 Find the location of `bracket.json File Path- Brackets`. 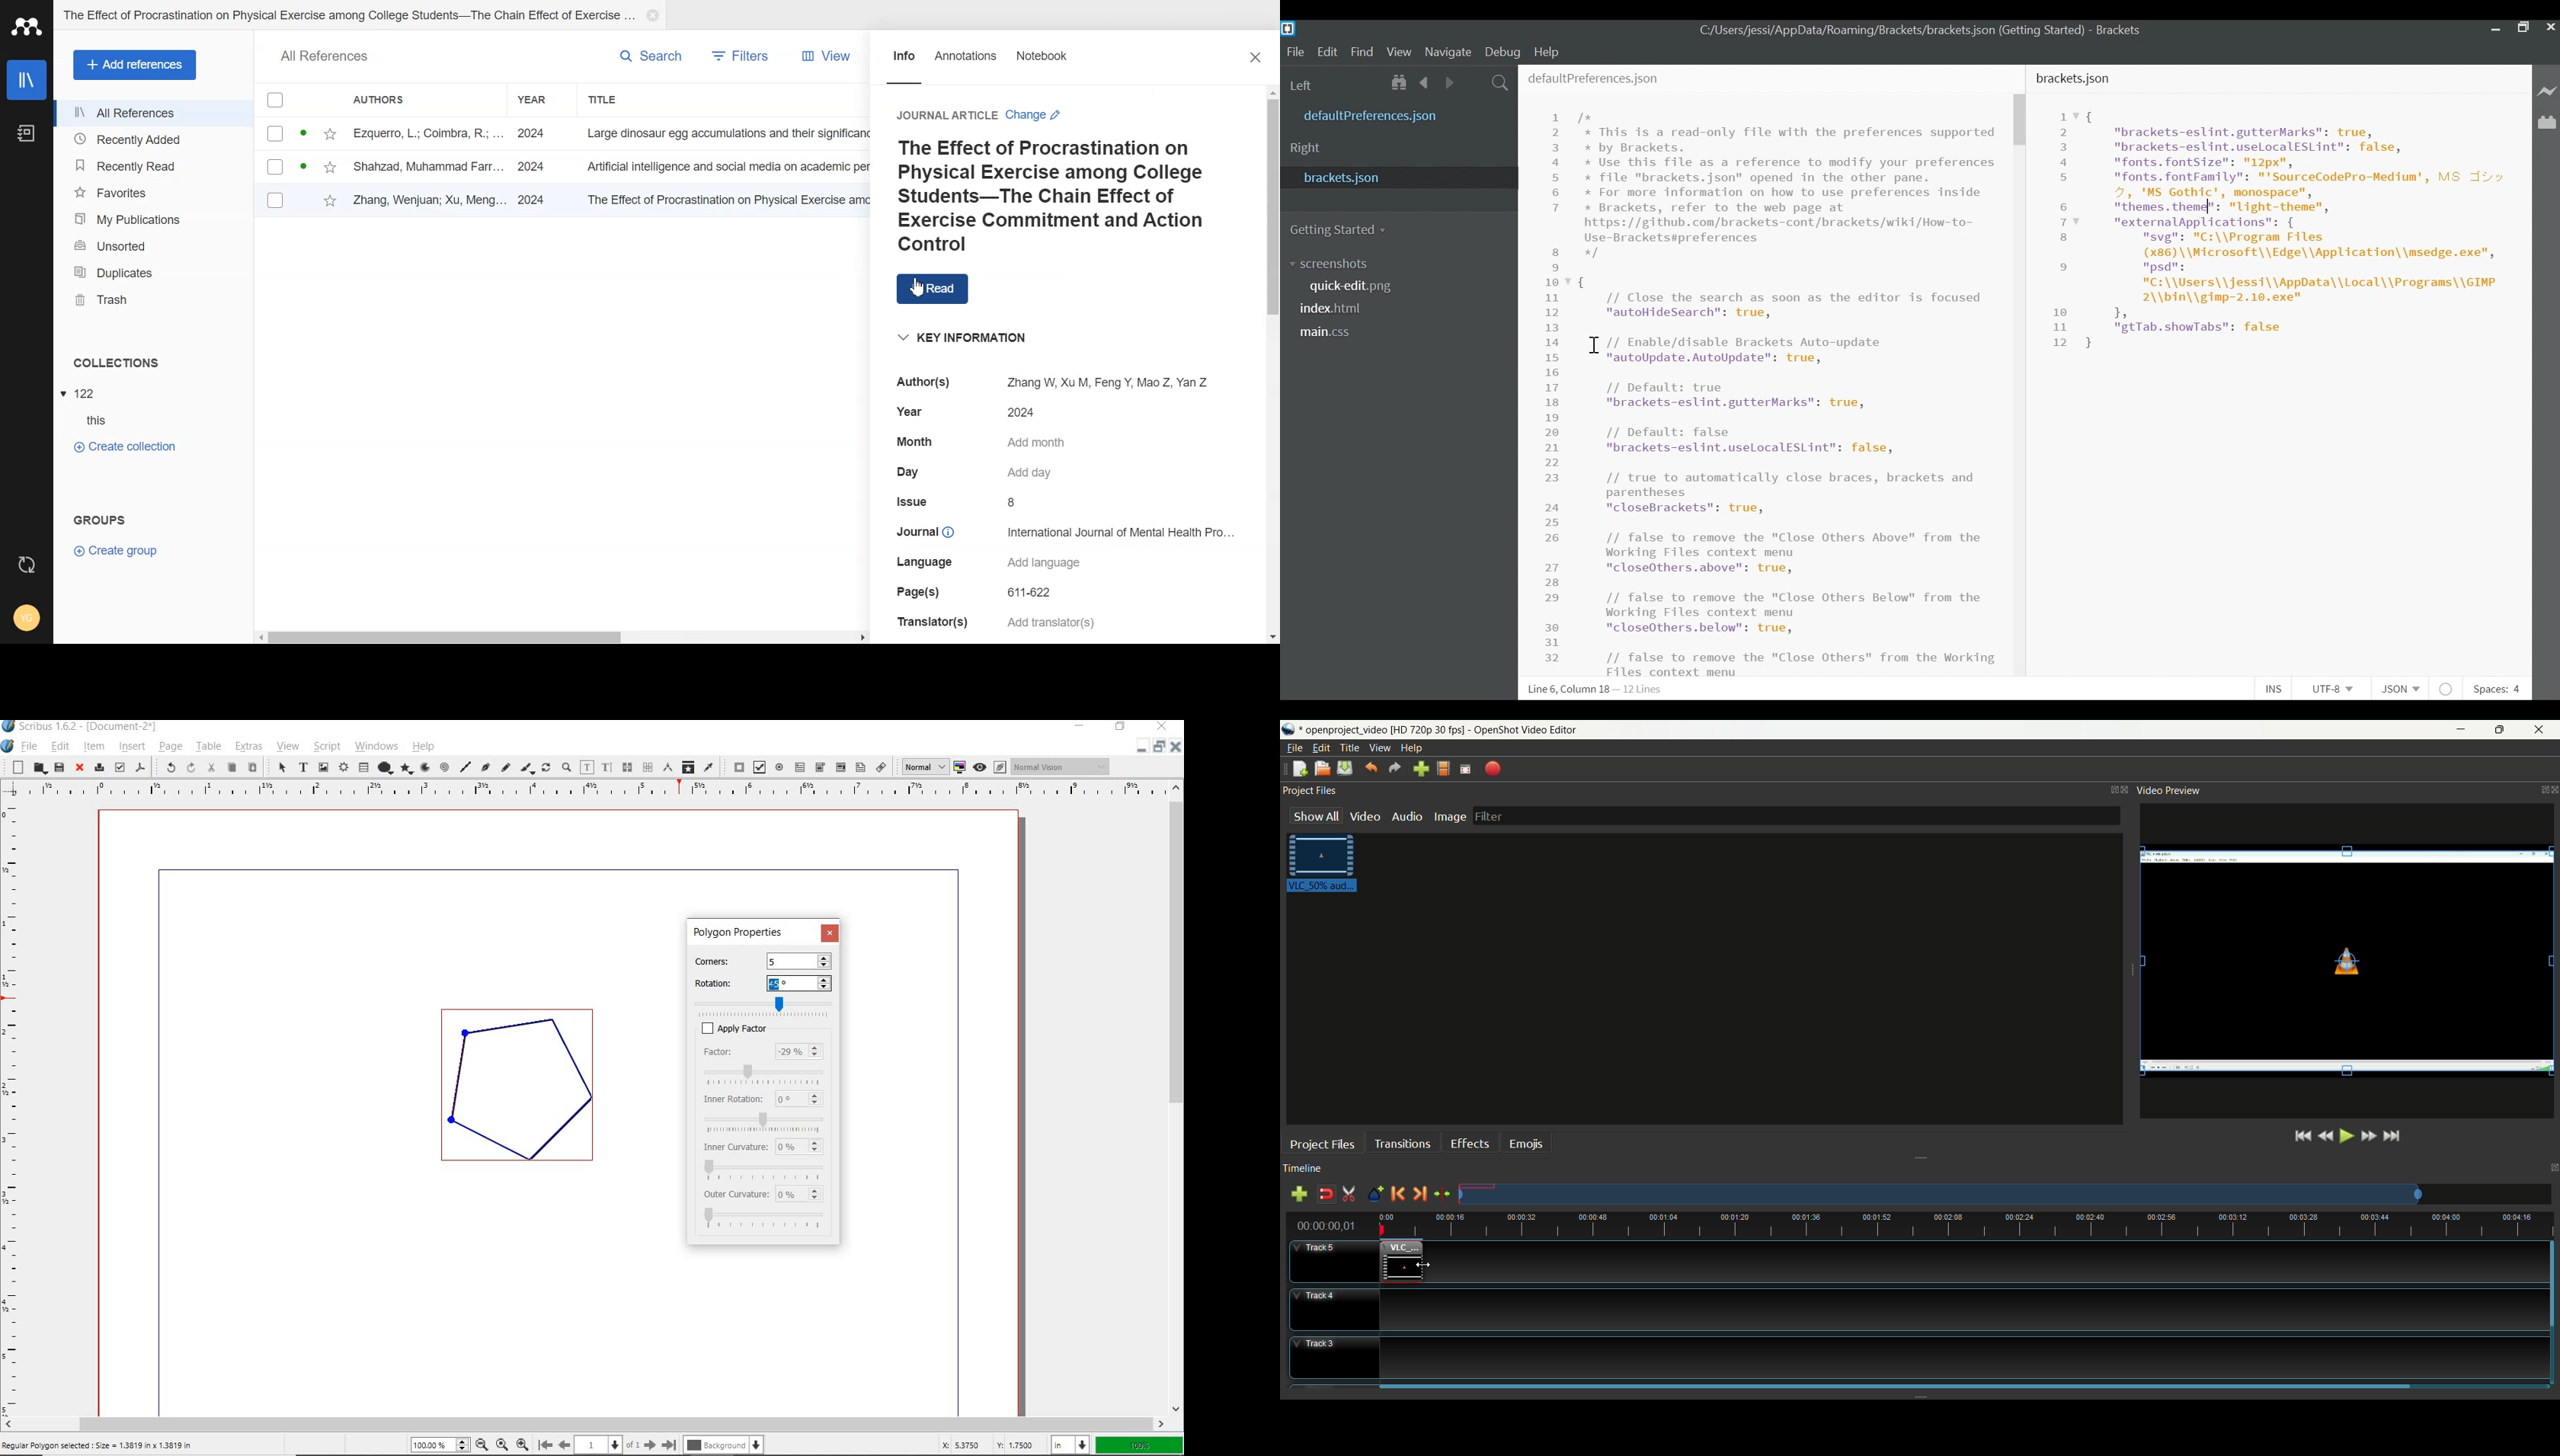

bracket.json File Path- Brackets is located at coordinates (1925, 31).